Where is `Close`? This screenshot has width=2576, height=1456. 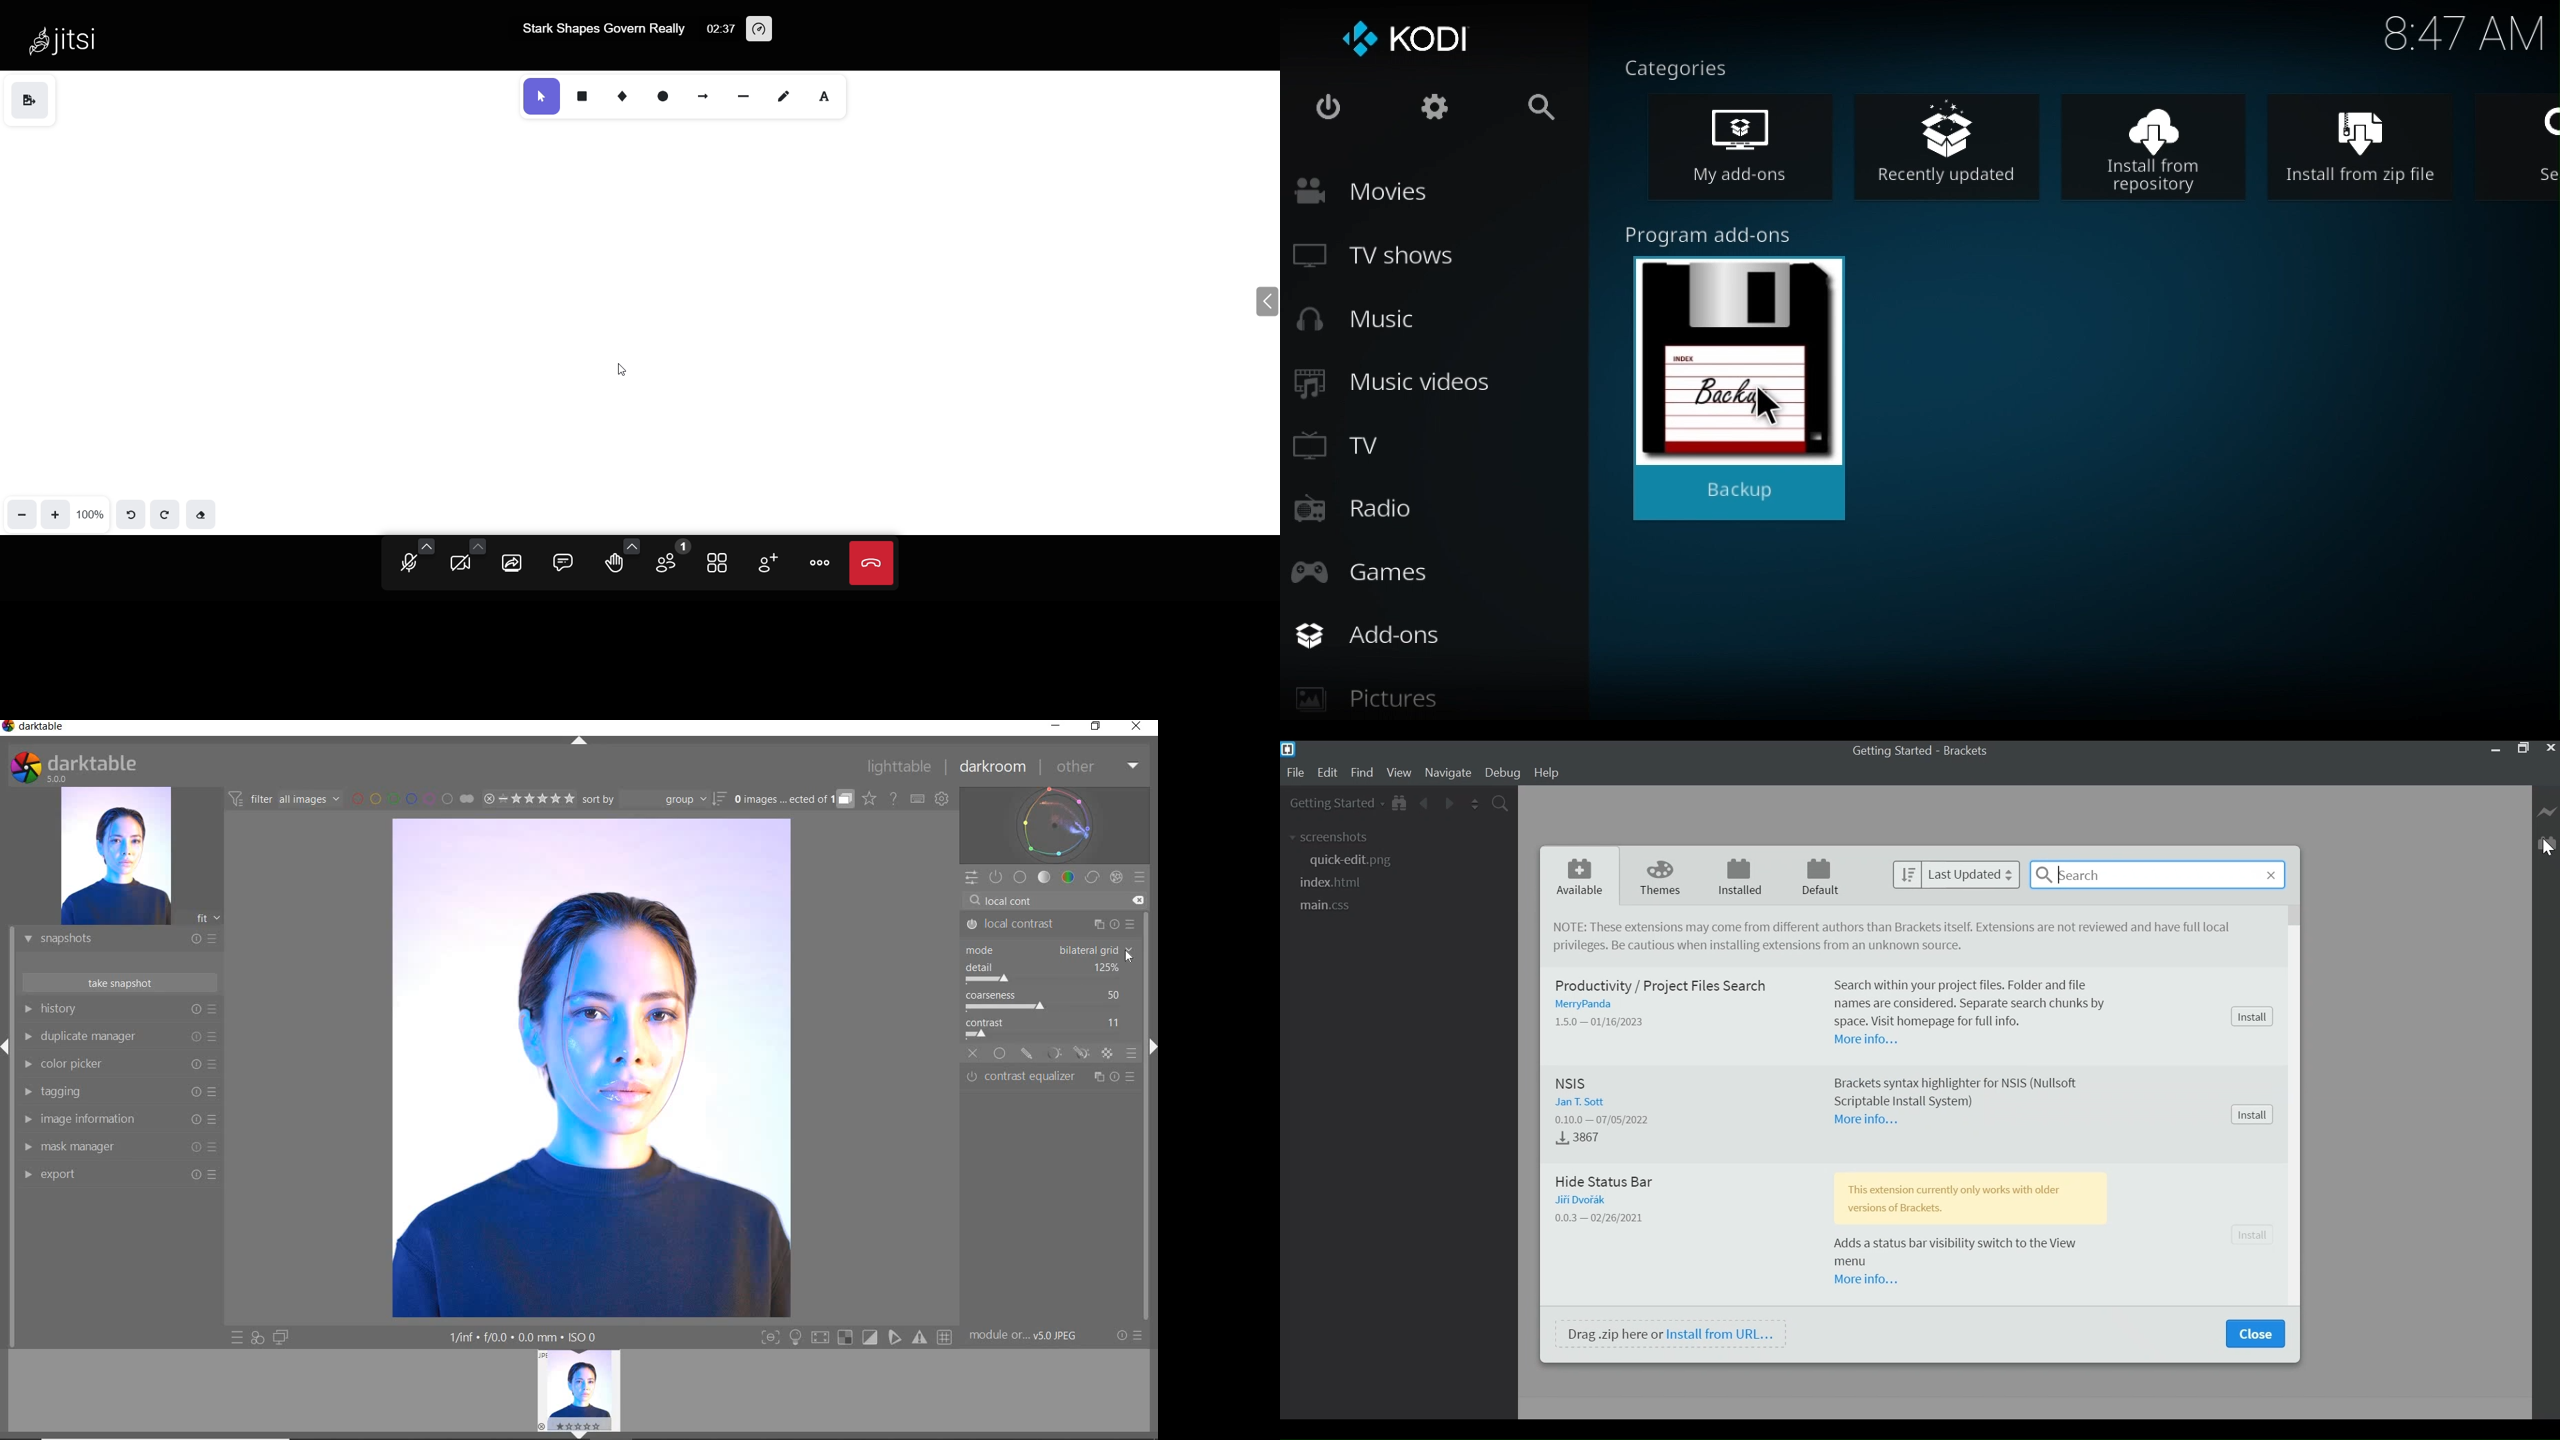
Close is located at coordinates (2255, 1334).